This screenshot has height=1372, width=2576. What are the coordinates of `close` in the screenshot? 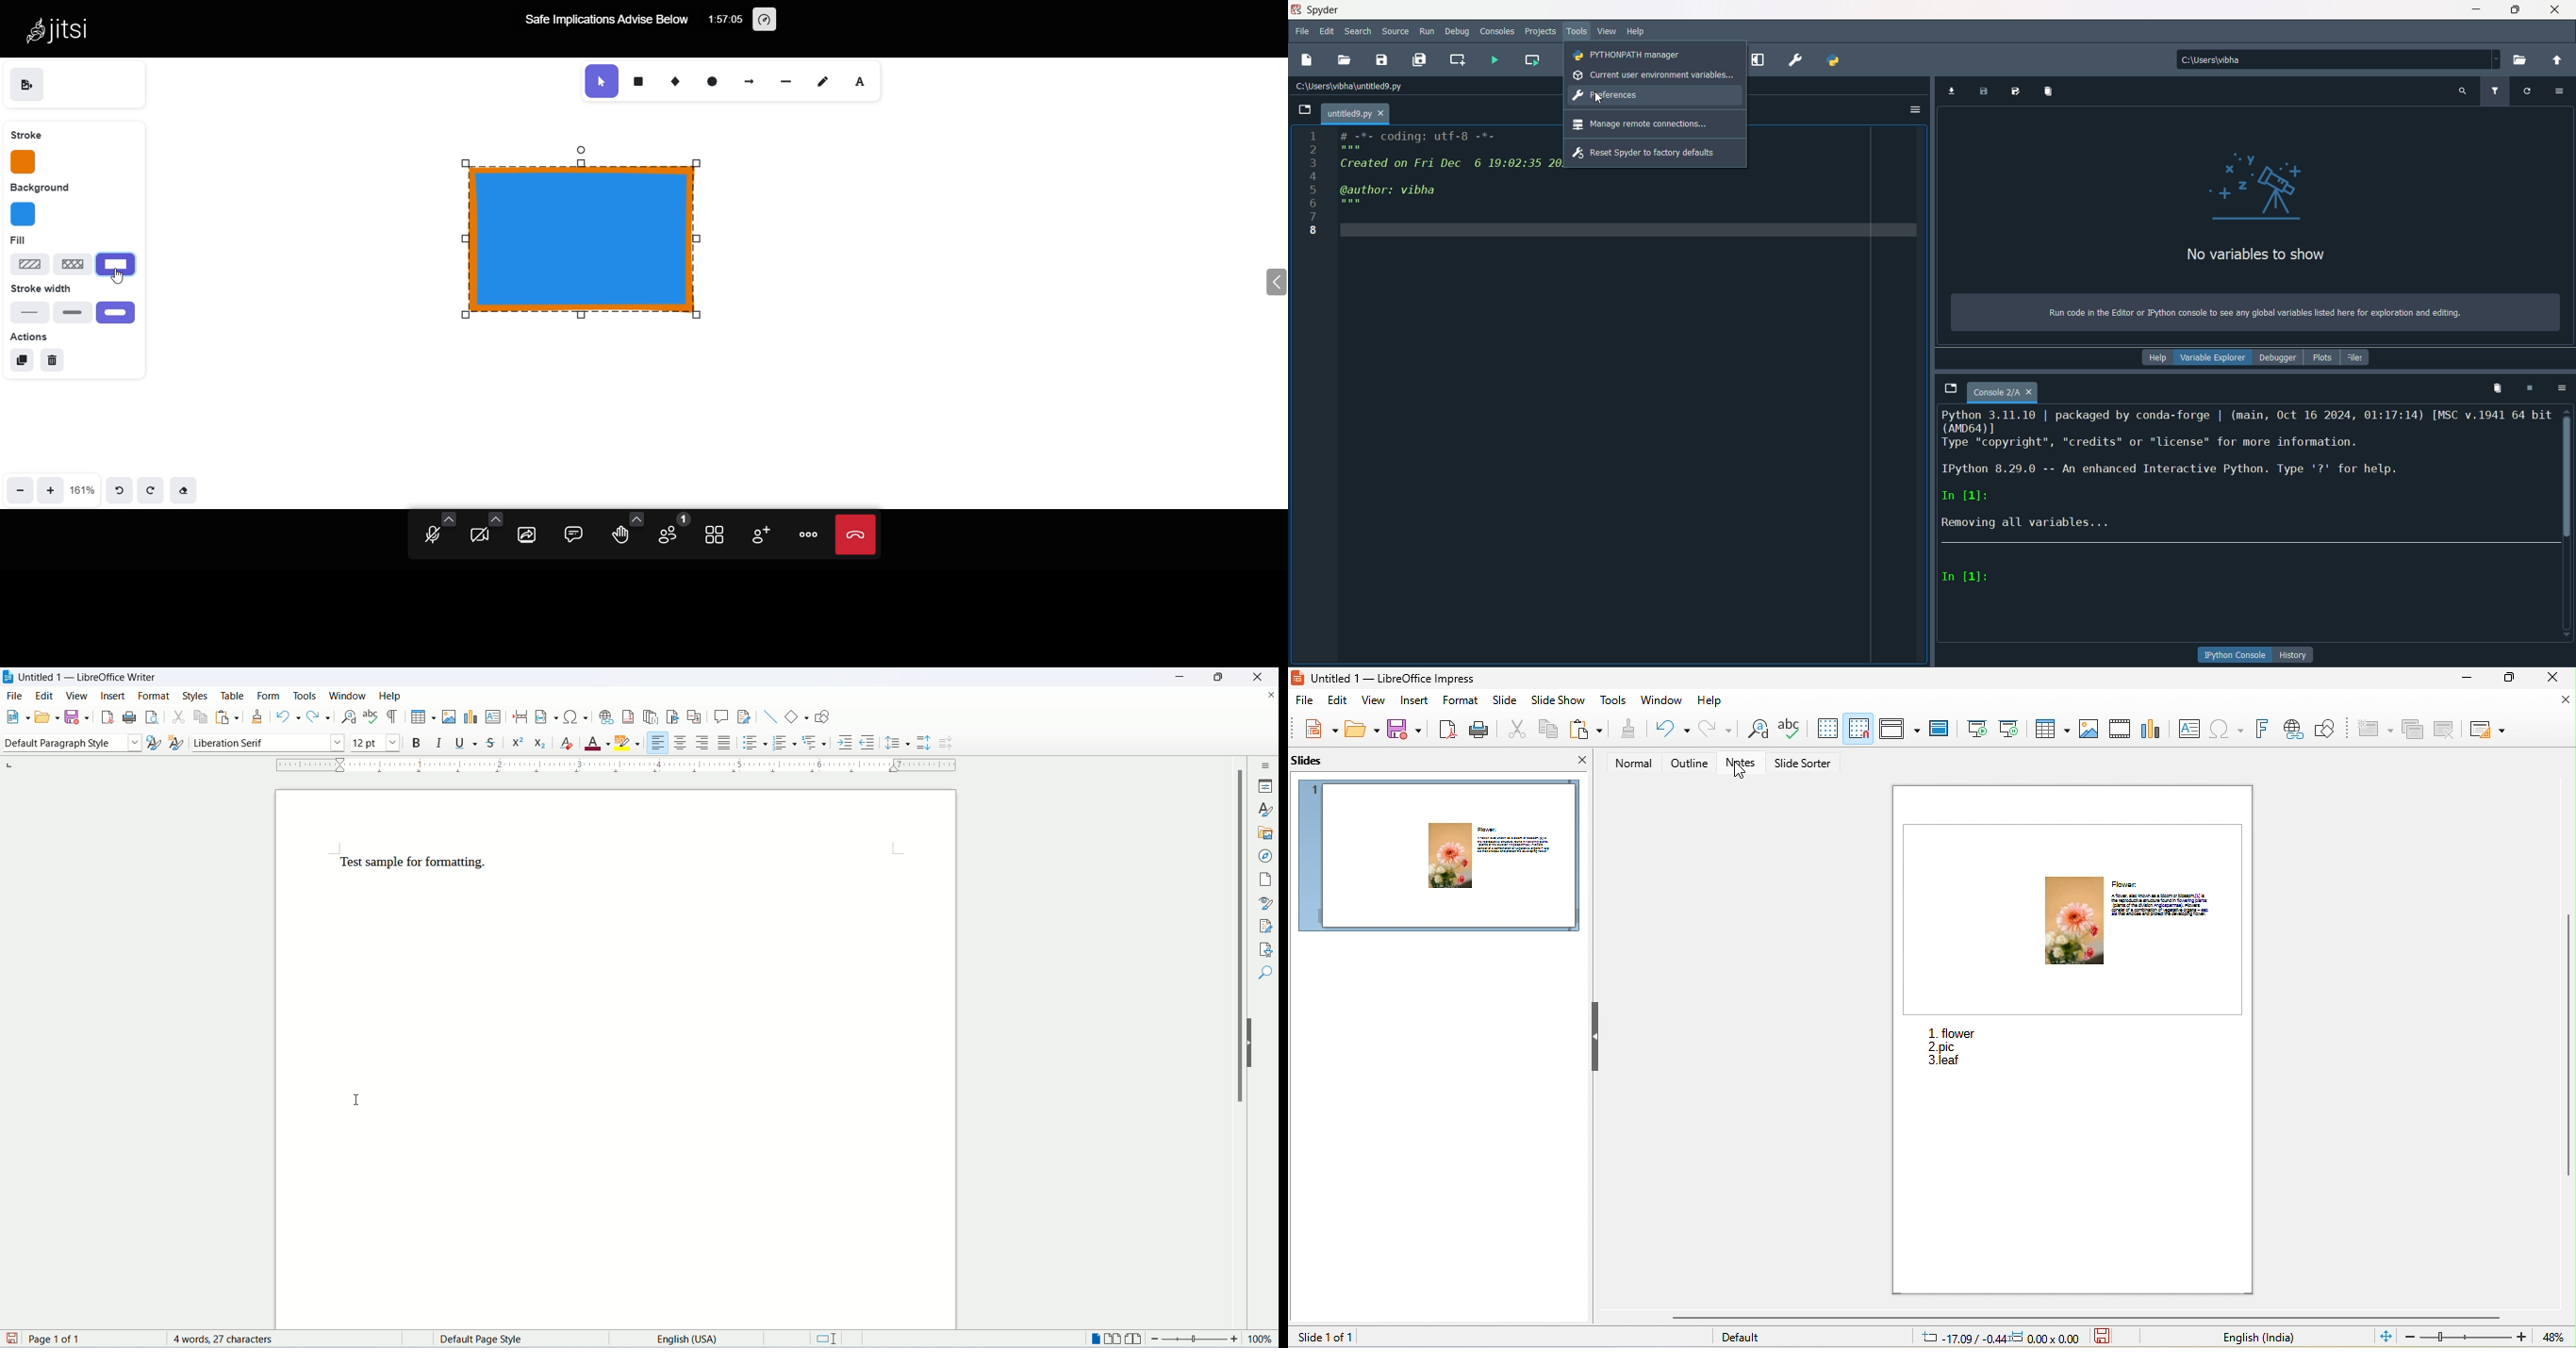 It's located at (1256, 677).